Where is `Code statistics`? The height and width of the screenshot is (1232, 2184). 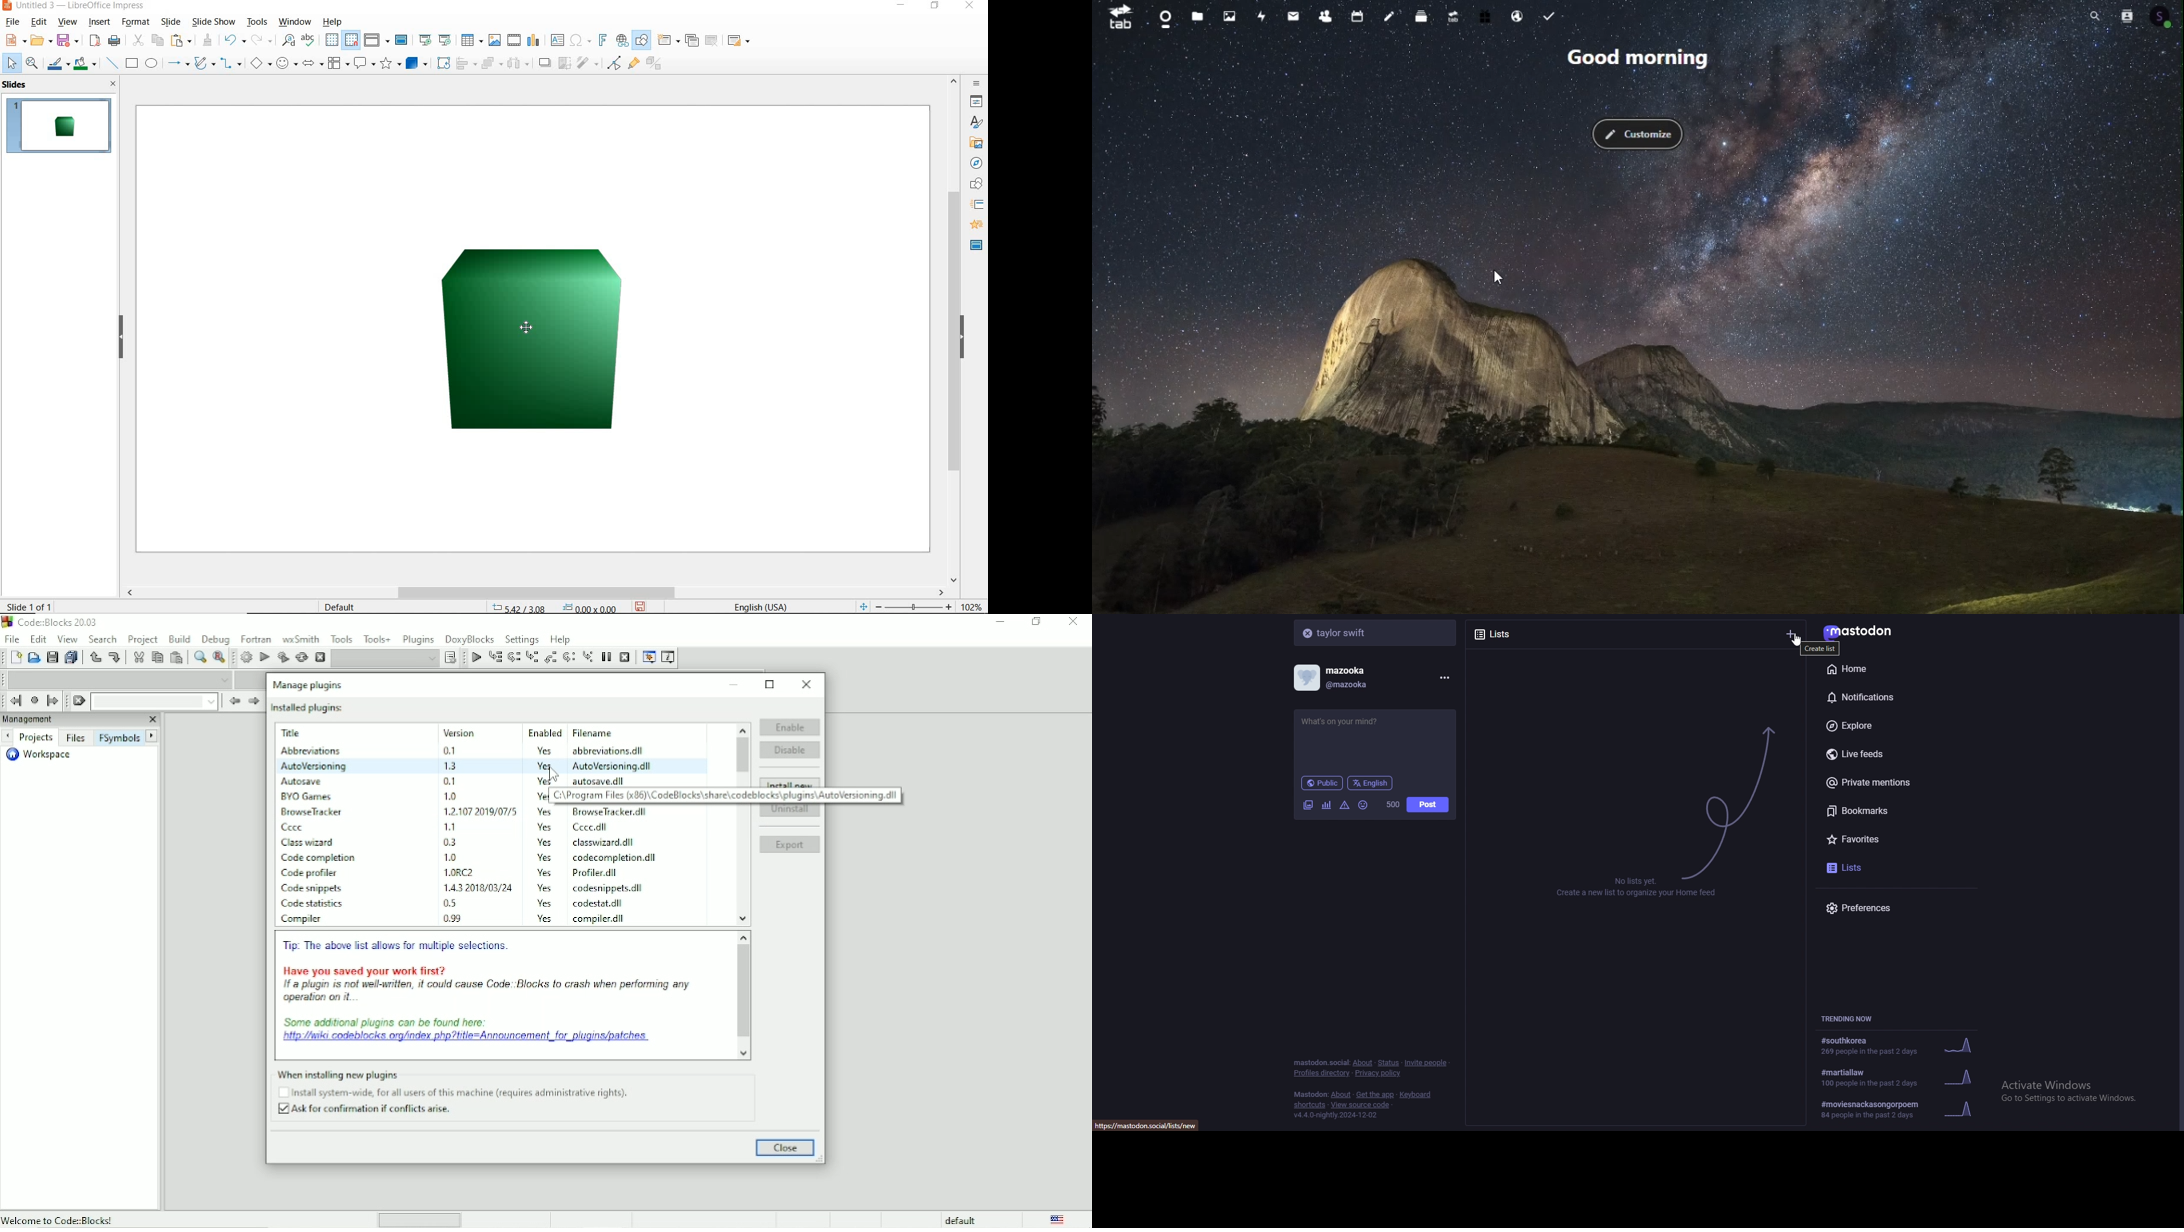 Code statistics is located at coordinates (313, 905).